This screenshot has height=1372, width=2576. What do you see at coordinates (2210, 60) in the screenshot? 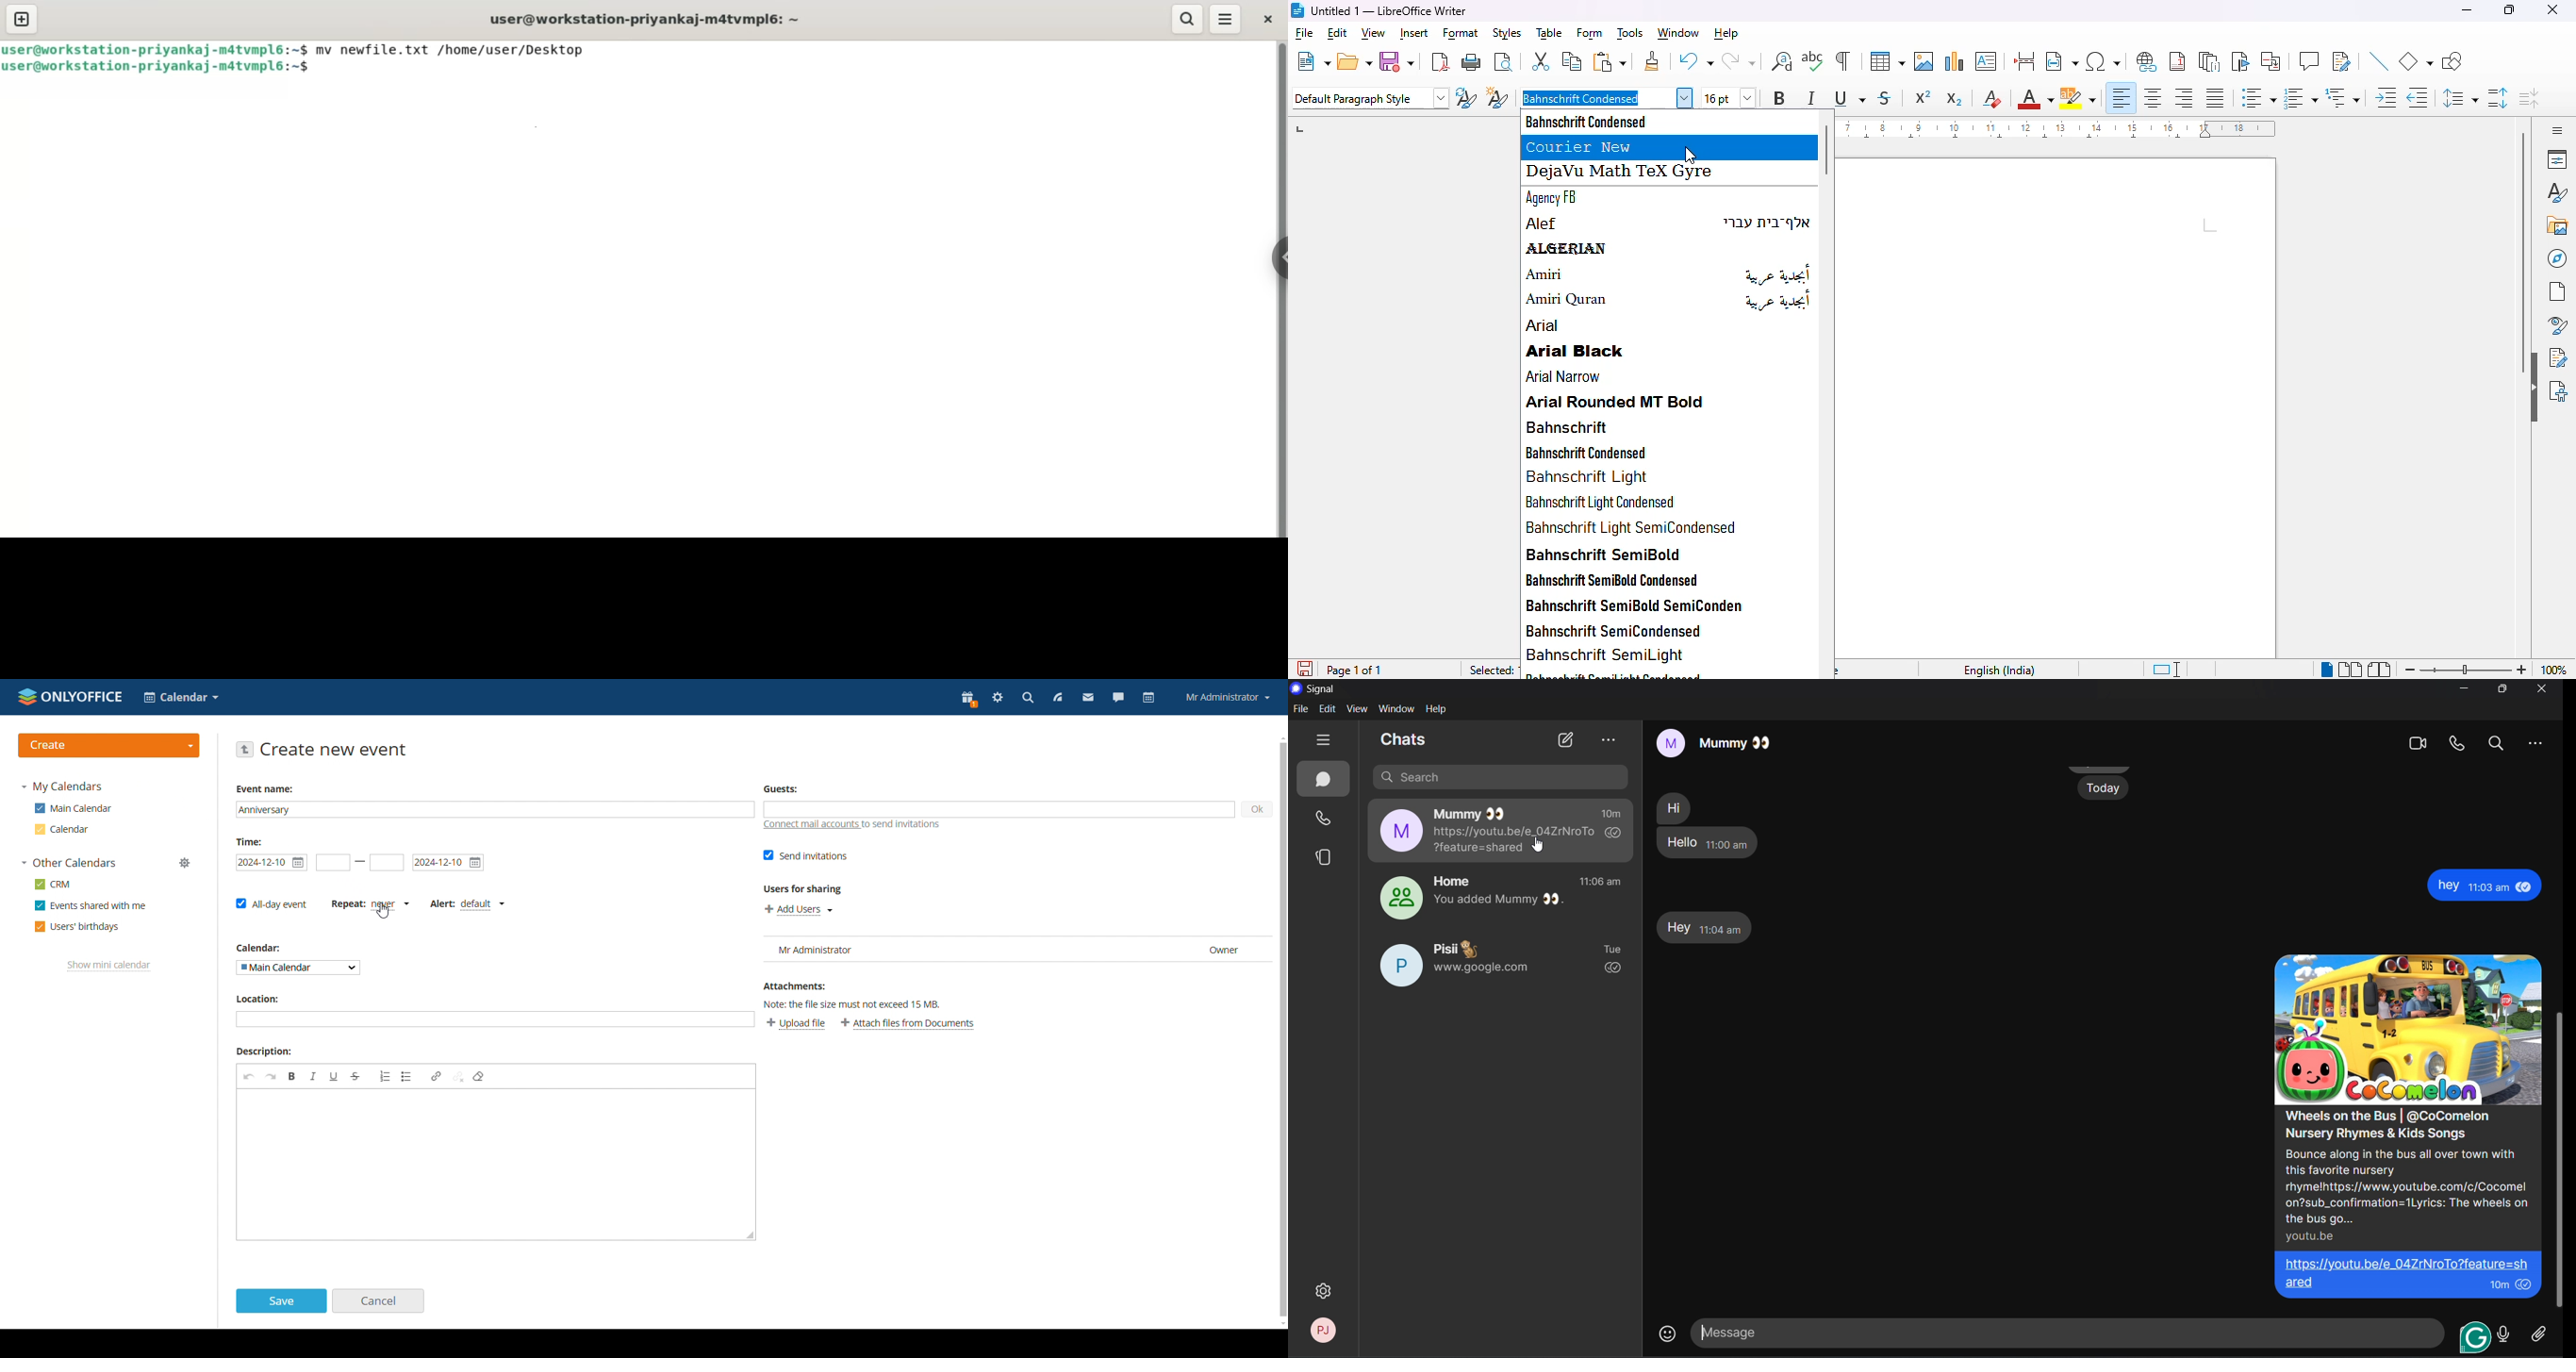
I see `insert endnote` at bounding box center [2210, 60].